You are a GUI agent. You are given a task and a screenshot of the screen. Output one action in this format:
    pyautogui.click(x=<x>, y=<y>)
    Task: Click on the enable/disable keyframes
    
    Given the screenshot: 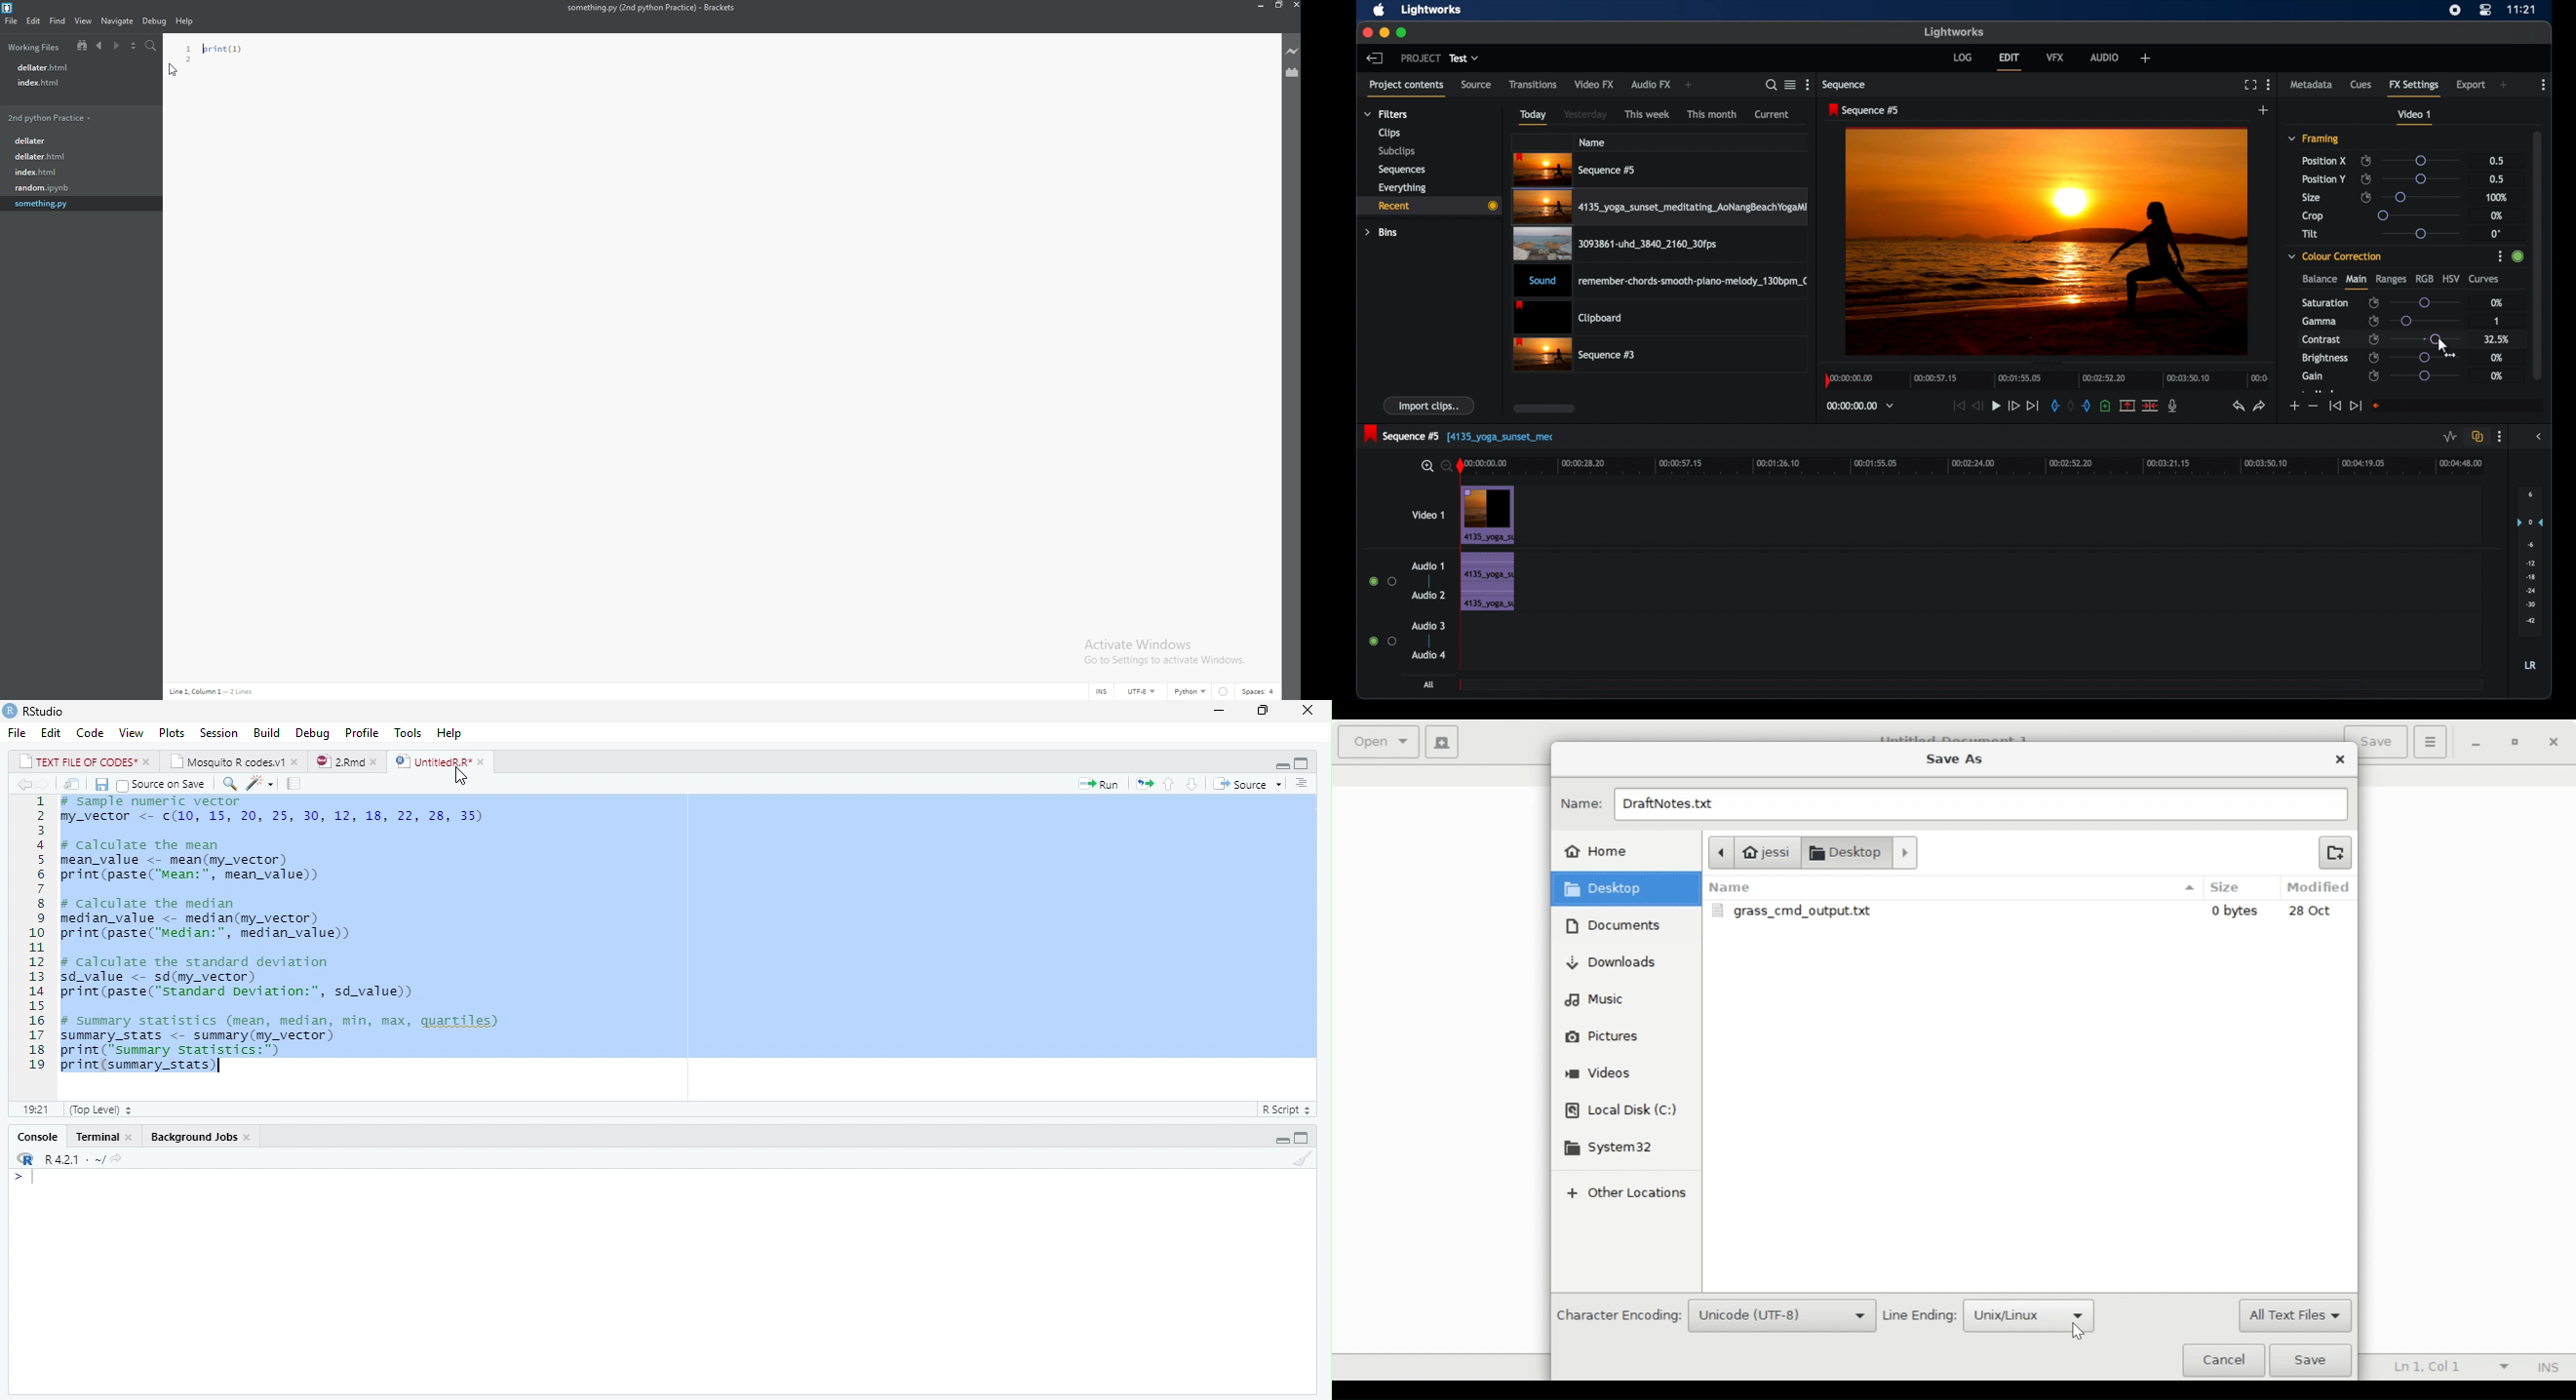 What is the action you would take?
    pyautogui.click(x=2366, y=196)
    